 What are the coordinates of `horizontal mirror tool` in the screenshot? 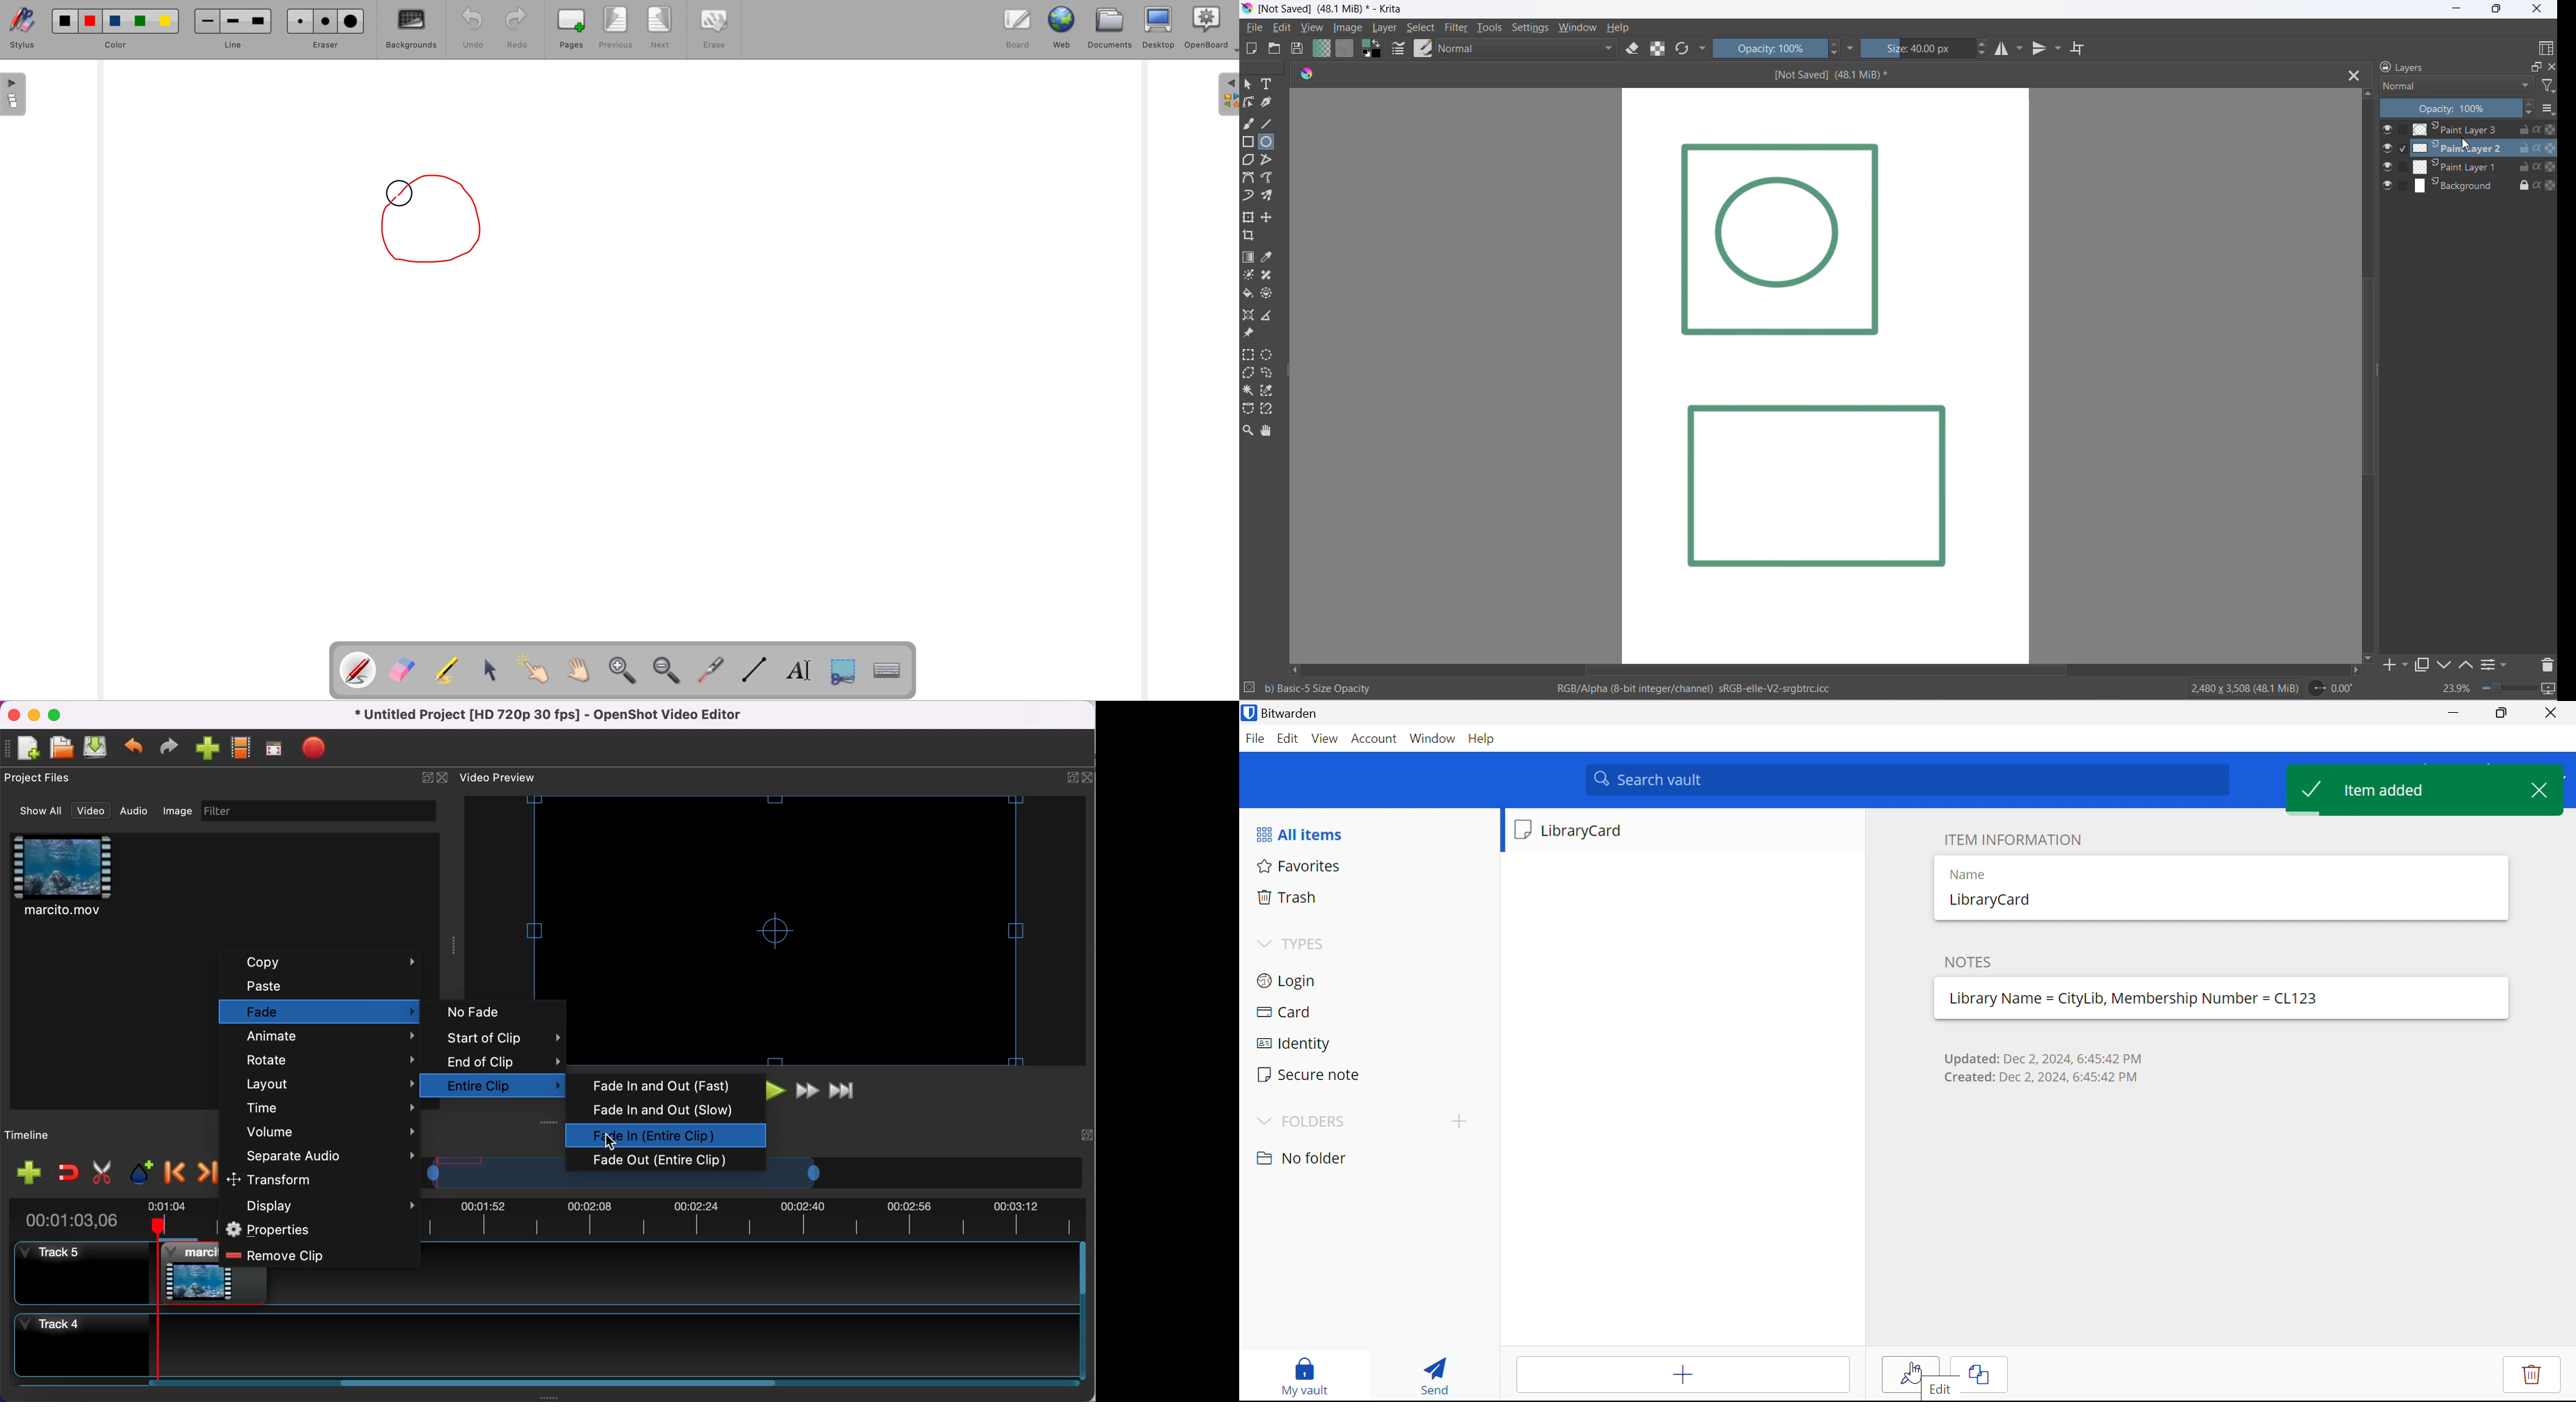 It's located at (2010, 49).